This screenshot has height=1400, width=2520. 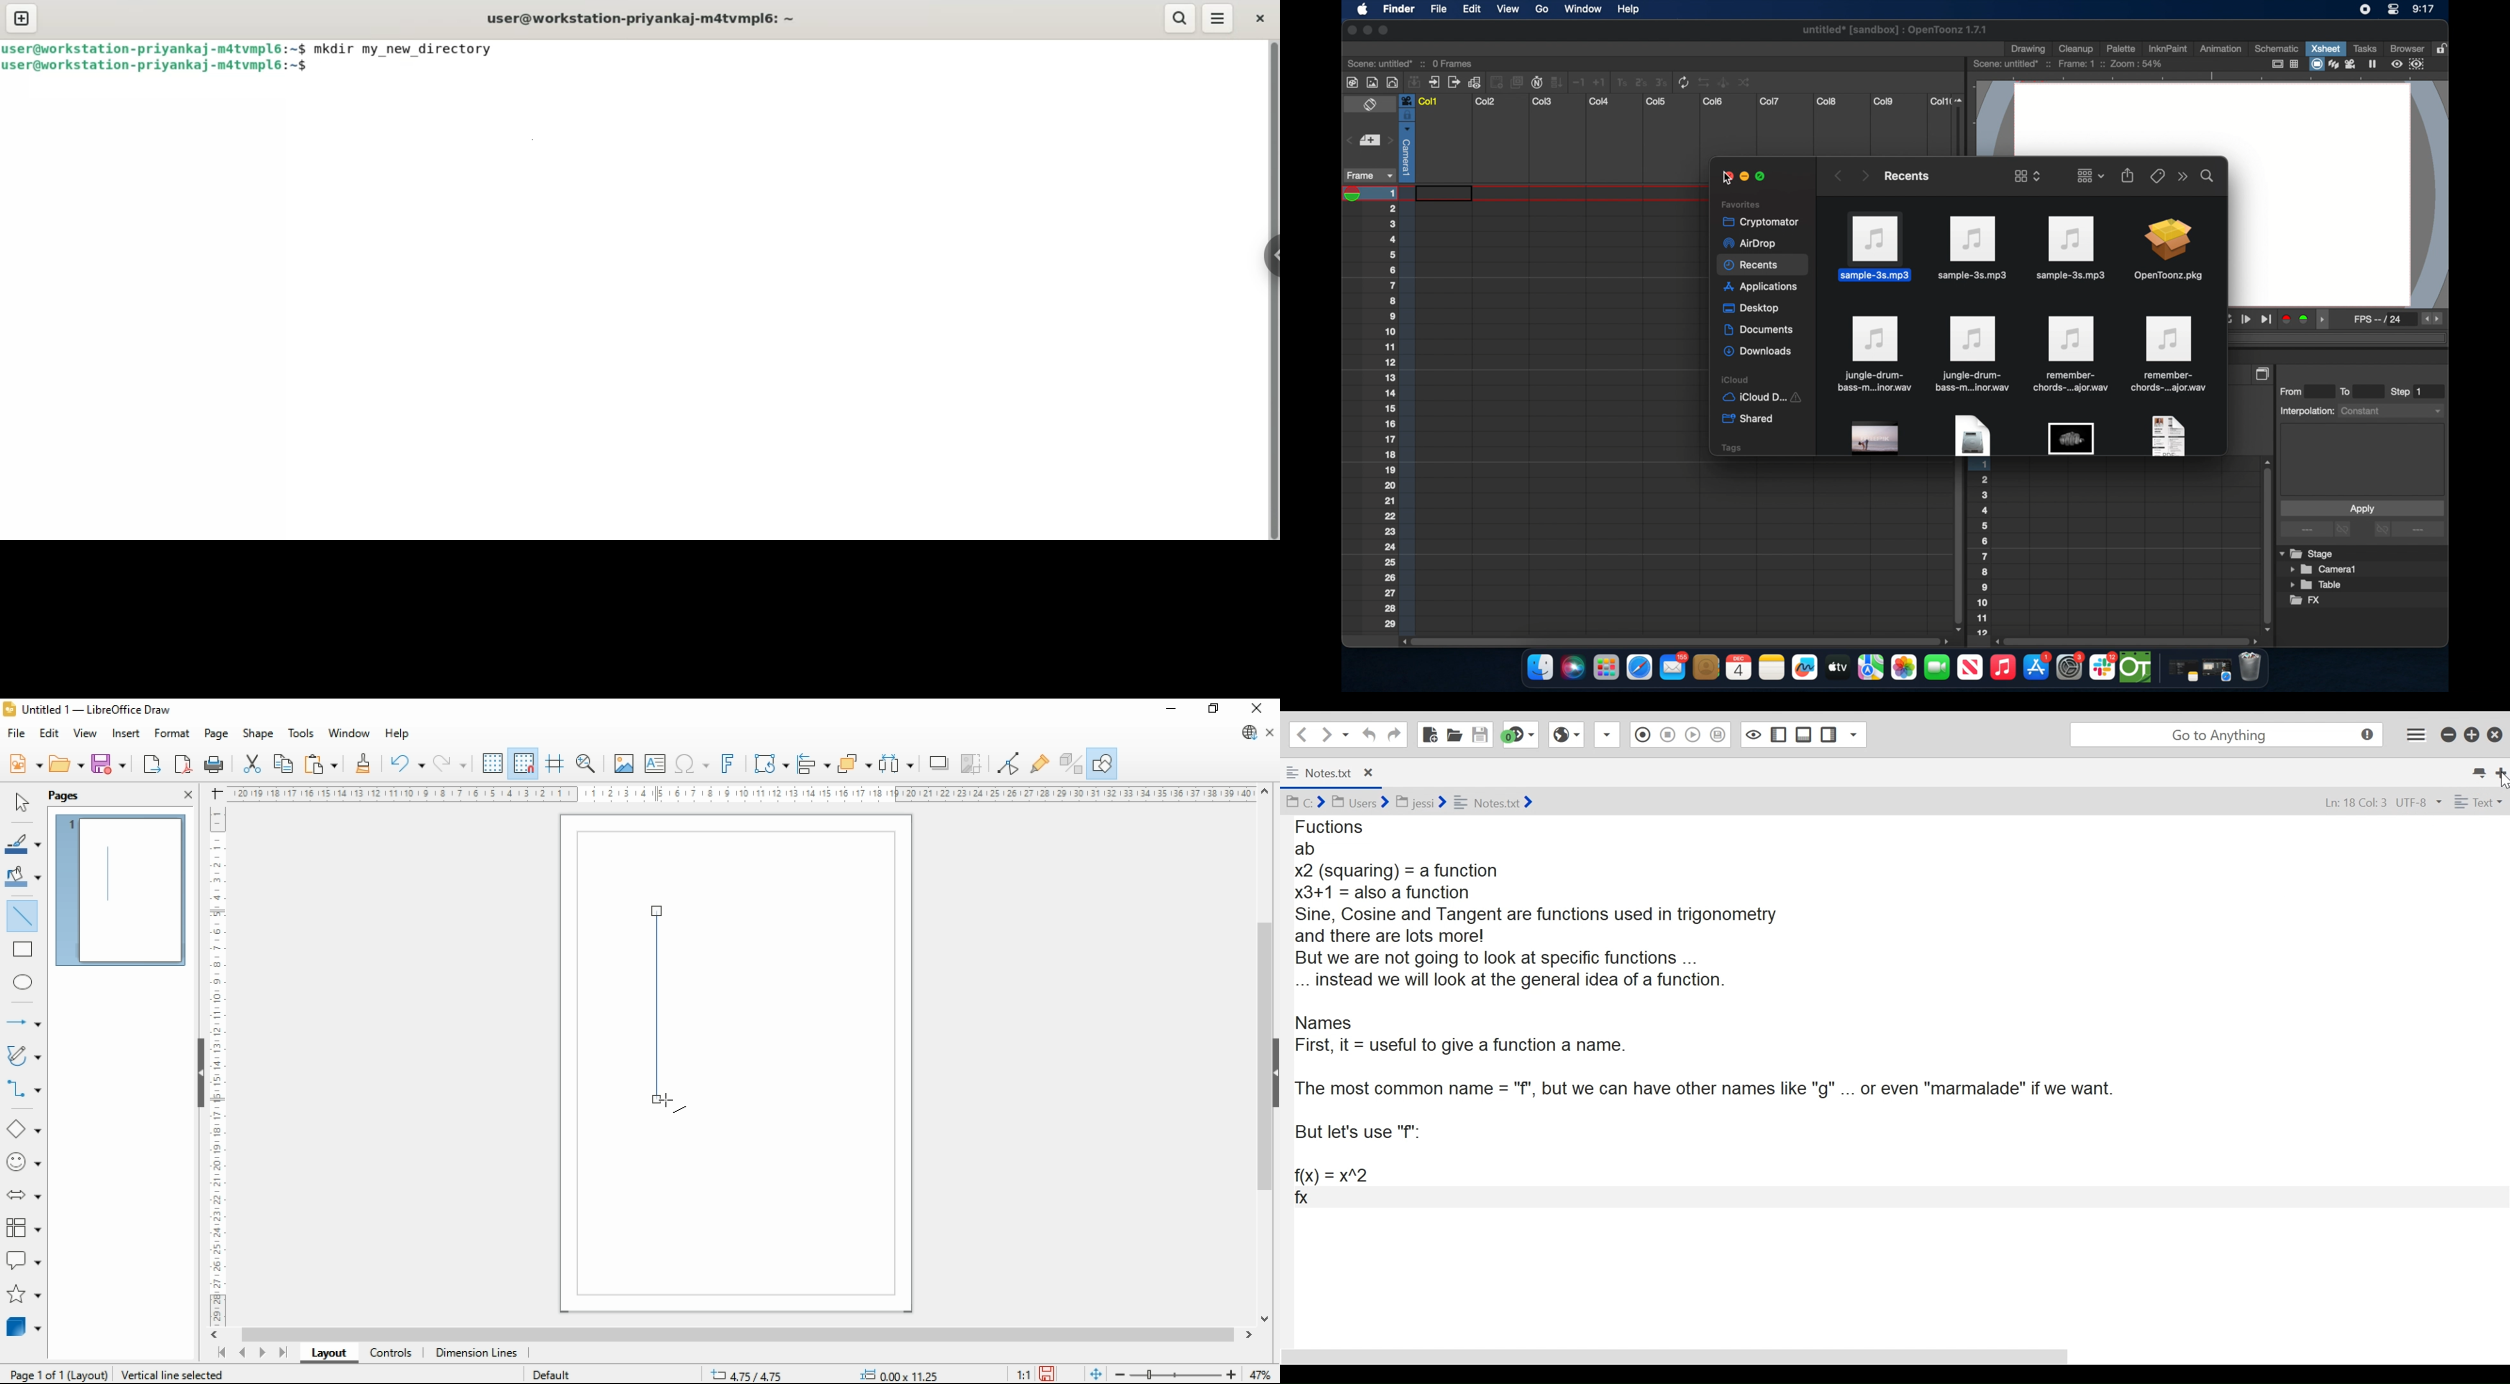 What do you see at coordinates (193, 1071) in the screenshot?
I see `scroll bar` at bounding box center [193, 1071].